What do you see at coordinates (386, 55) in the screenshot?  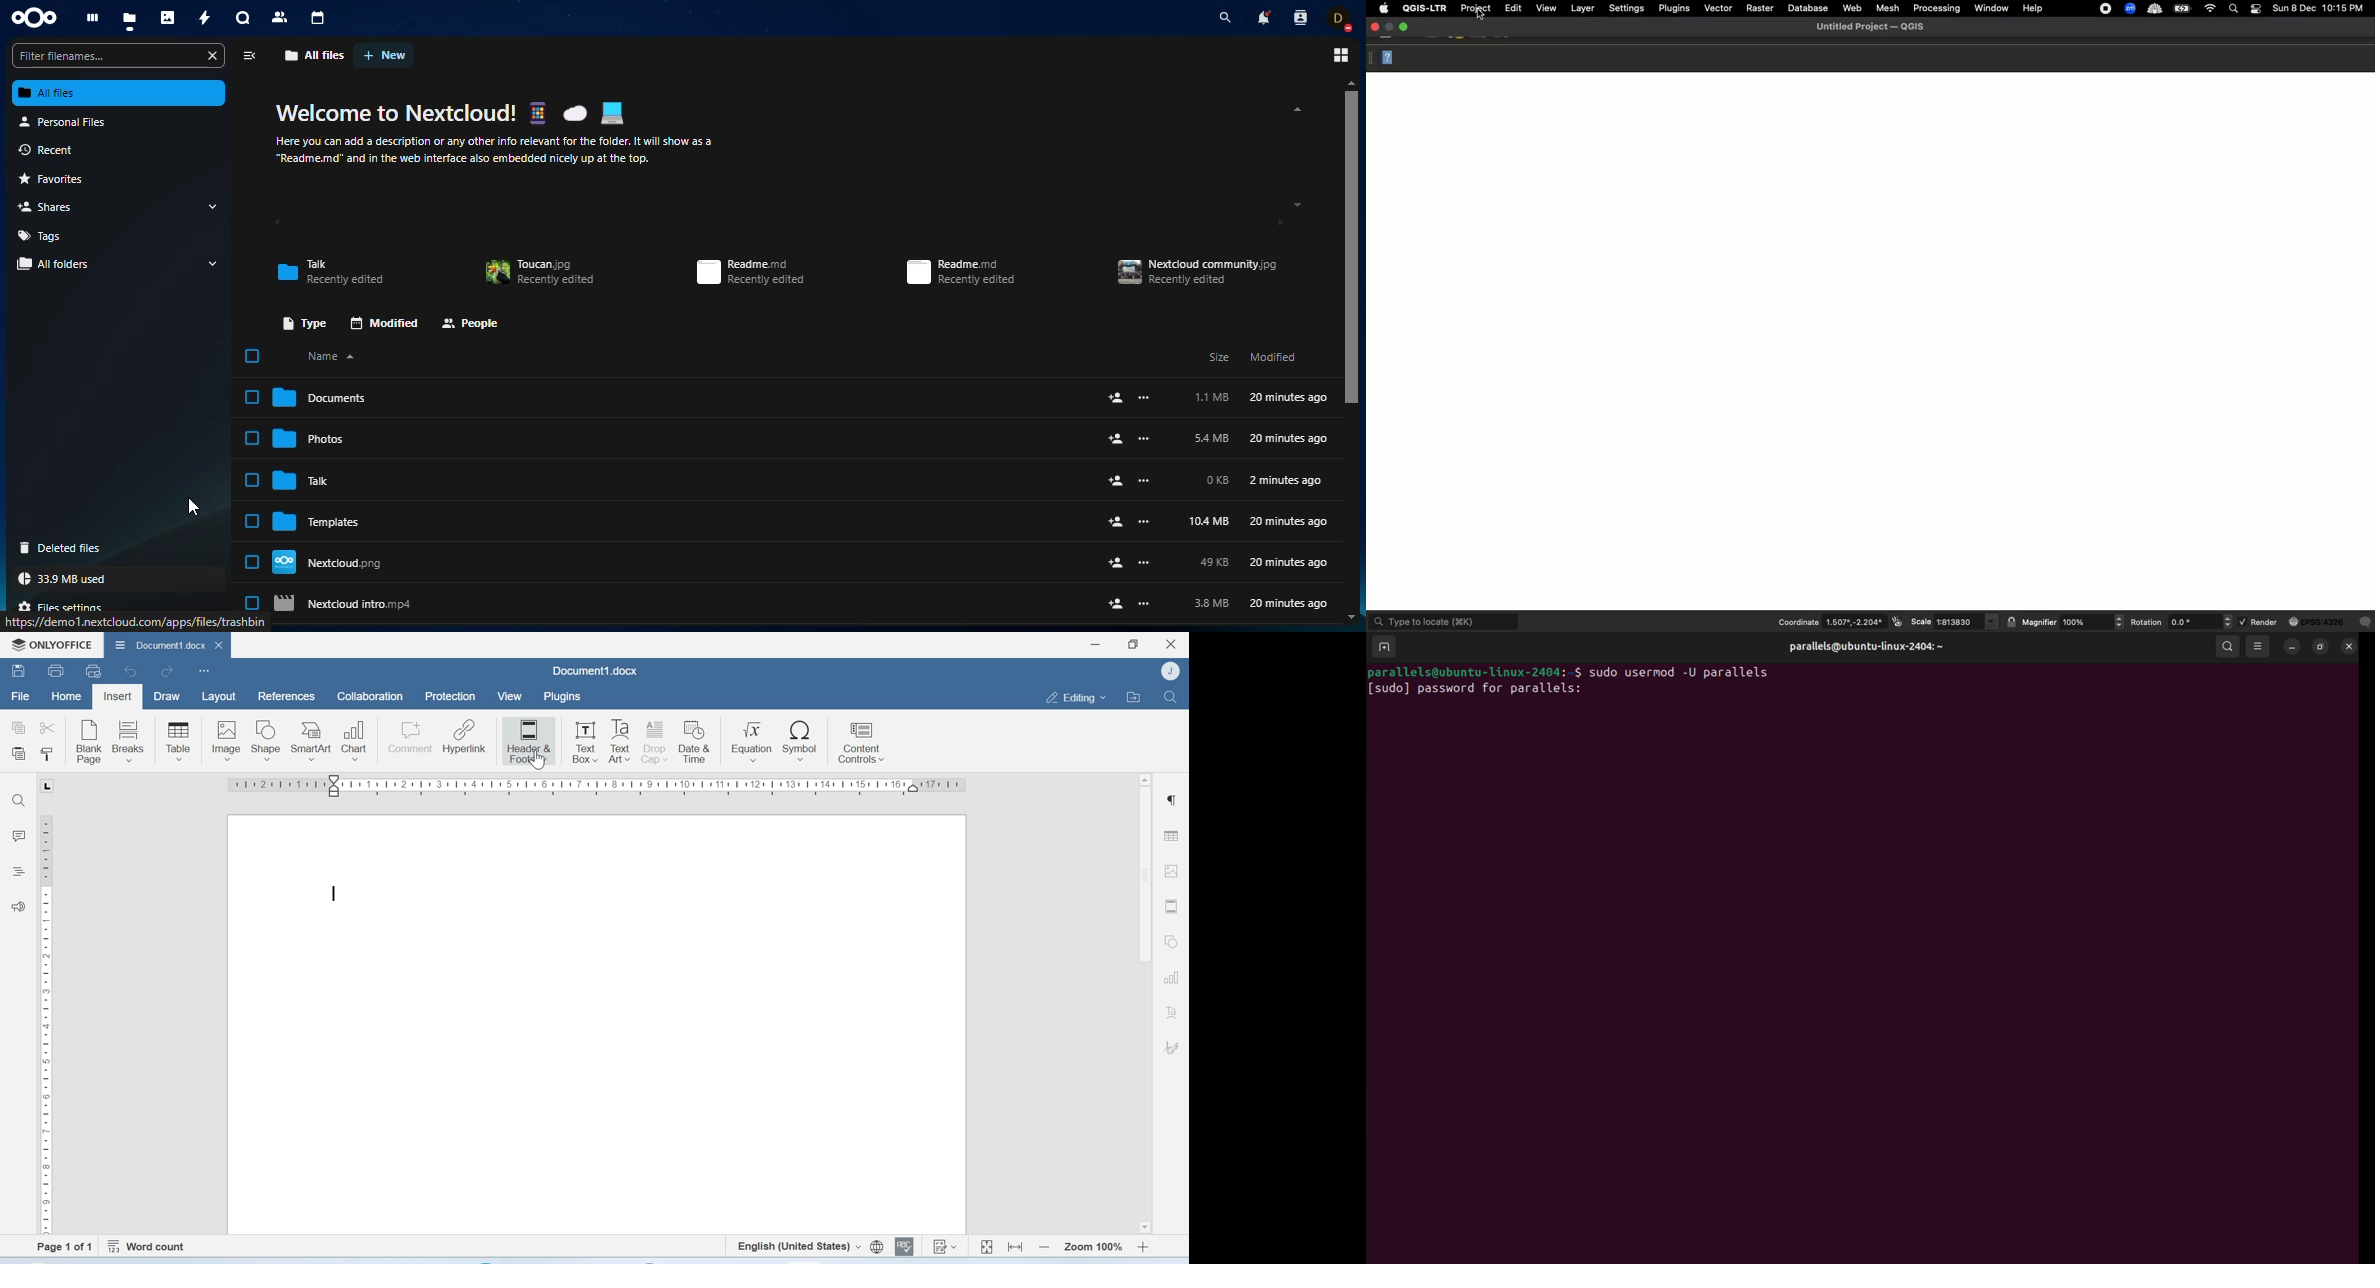 I see `+ New` at bounding box center [386, 55].